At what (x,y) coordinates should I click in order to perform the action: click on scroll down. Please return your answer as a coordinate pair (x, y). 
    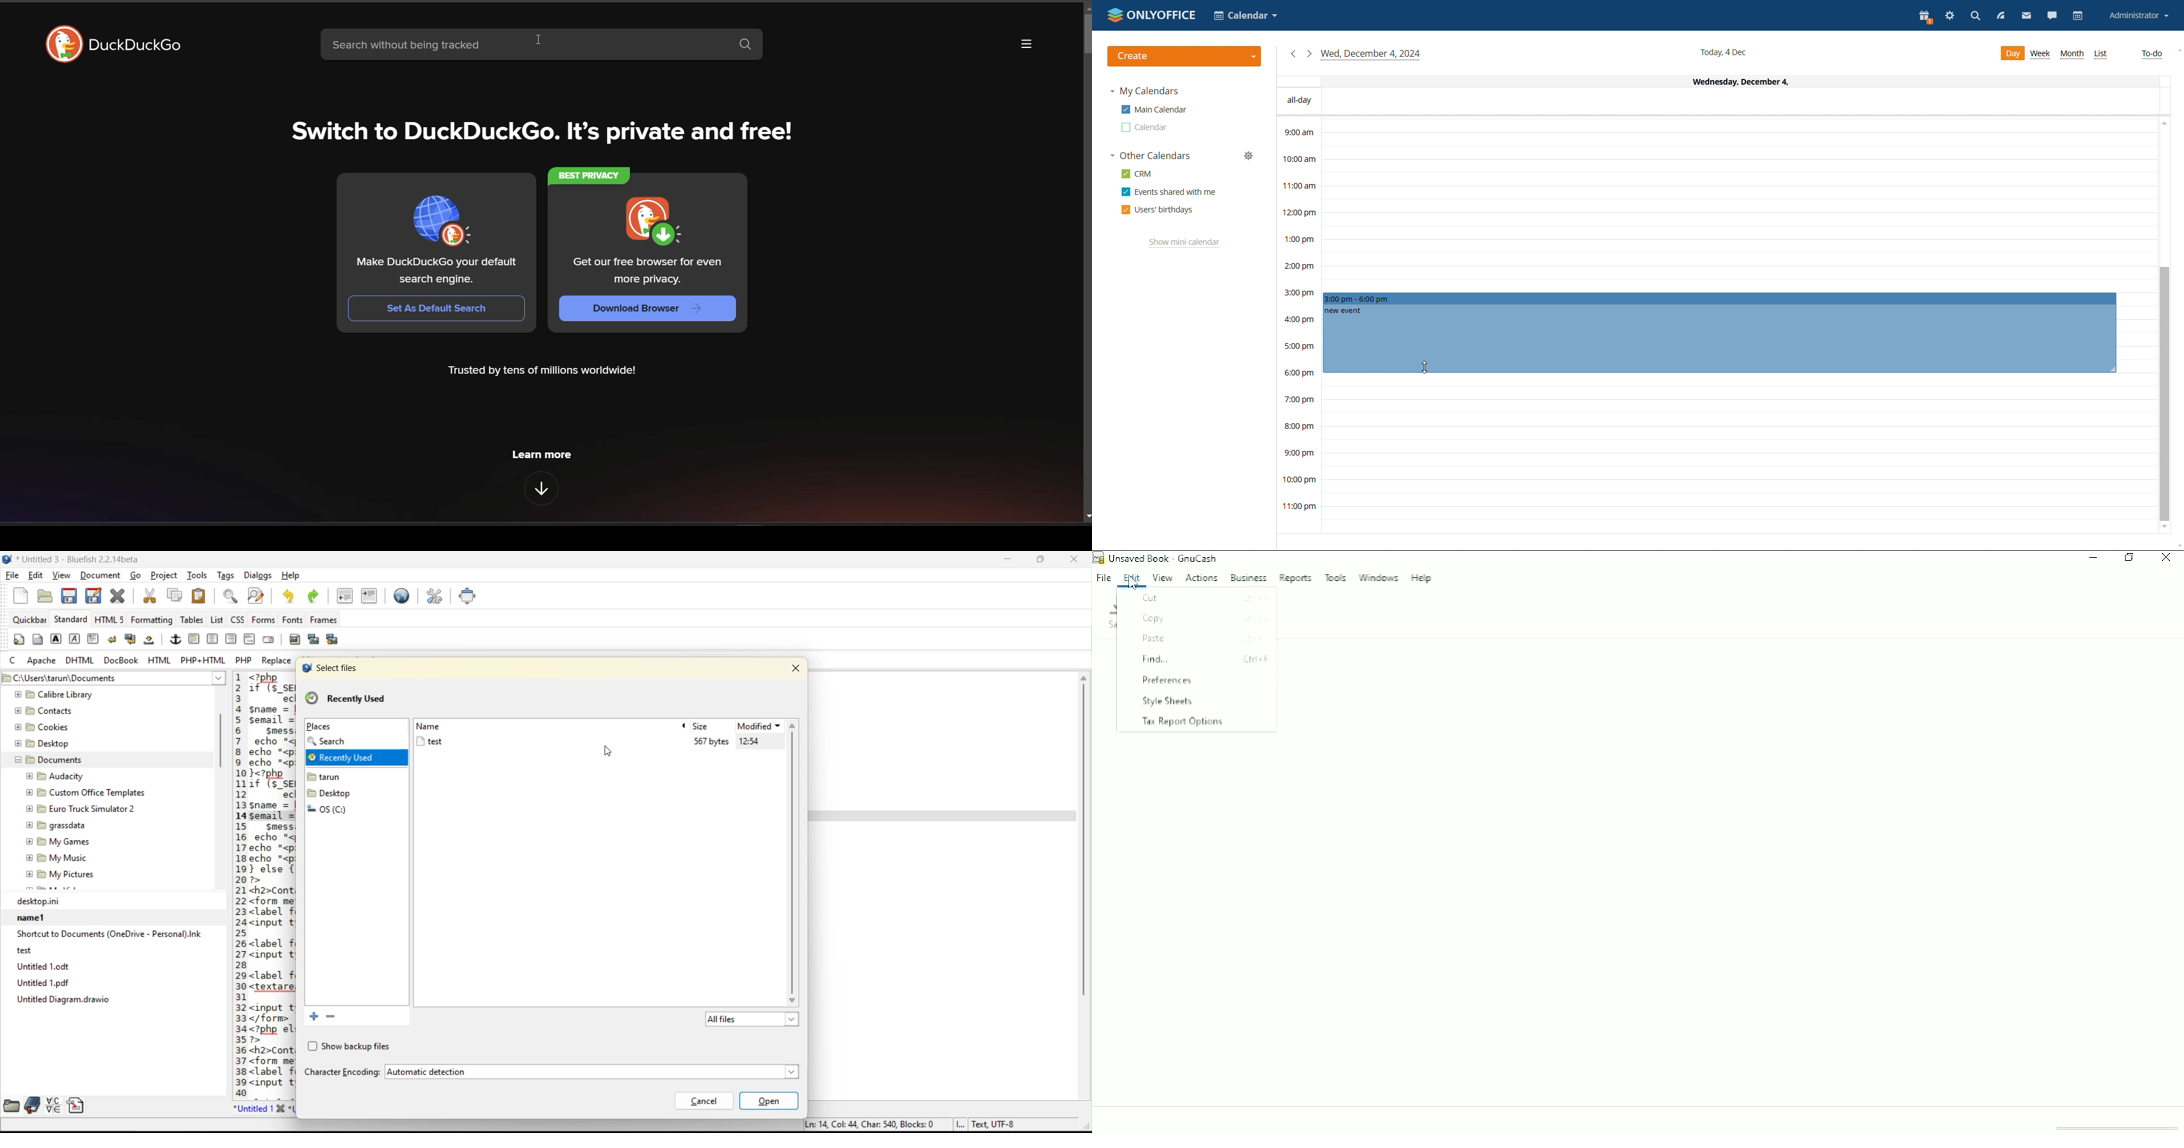
    Looking at the image, I should click on (2177, 545).